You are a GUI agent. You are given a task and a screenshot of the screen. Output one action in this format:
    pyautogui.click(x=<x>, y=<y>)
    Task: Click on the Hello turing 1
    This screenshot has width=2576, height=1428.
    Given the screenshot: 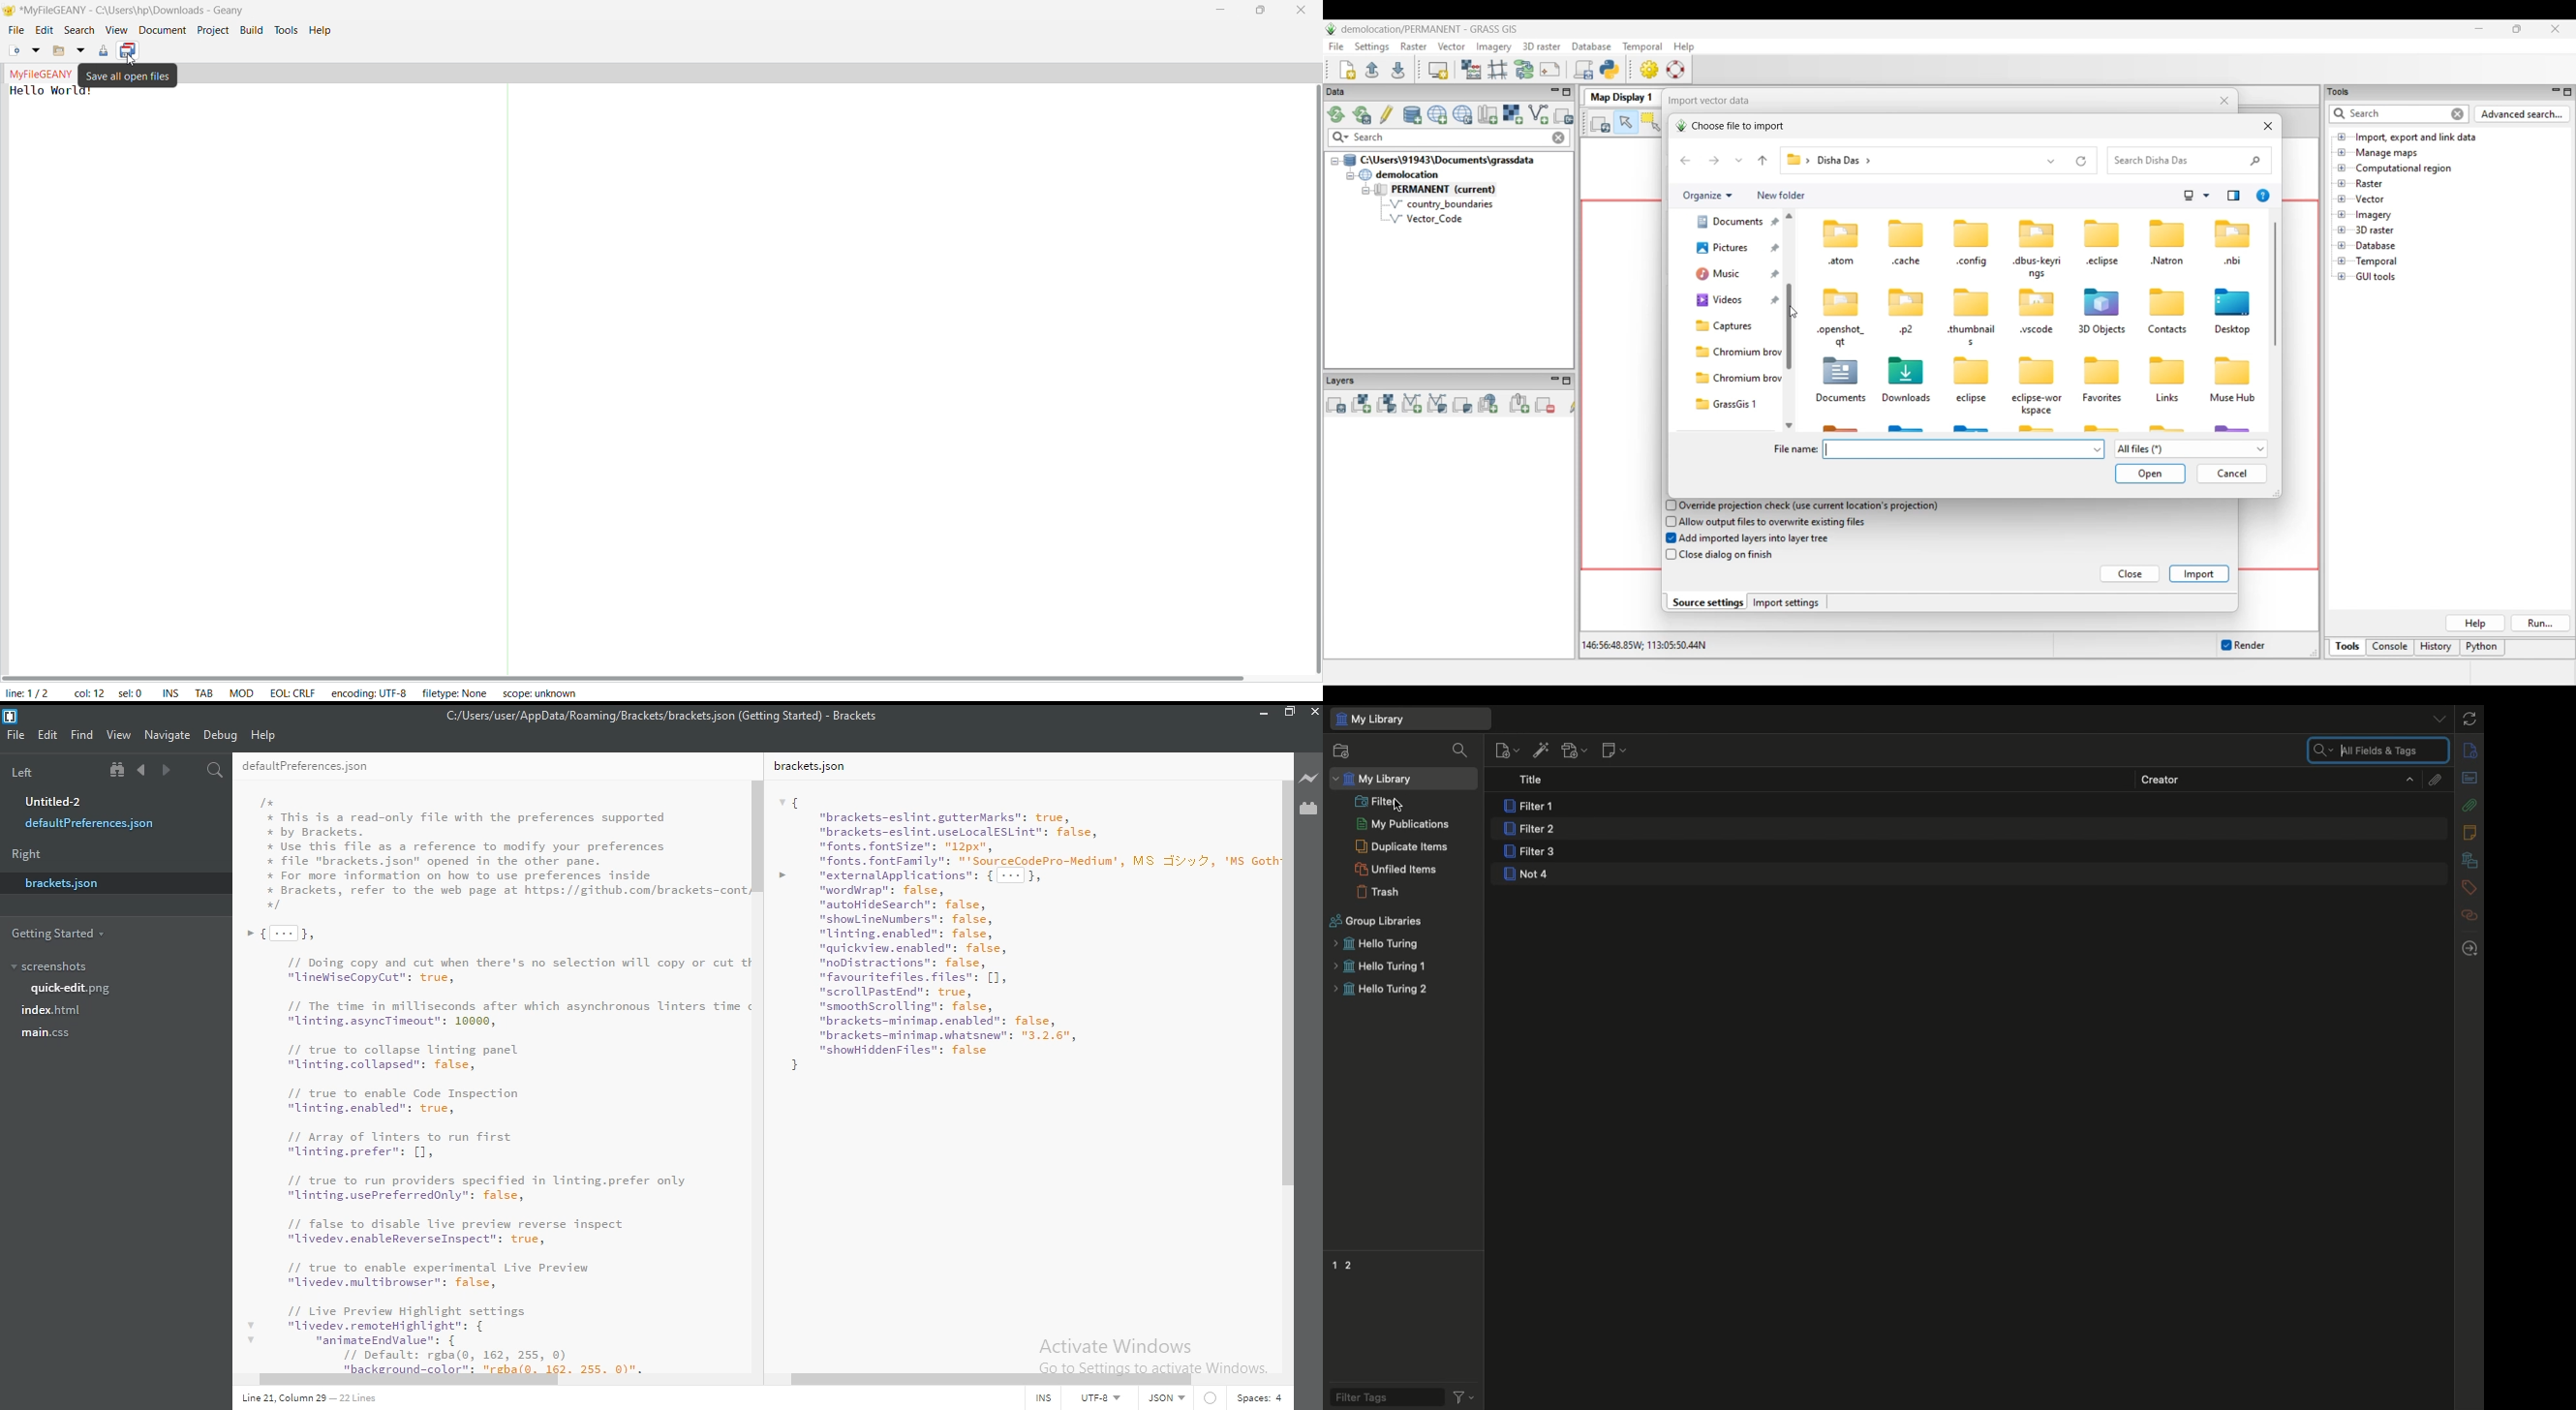 What is the action you would take?
    pyautogui.click(x=1379, y=967)
    